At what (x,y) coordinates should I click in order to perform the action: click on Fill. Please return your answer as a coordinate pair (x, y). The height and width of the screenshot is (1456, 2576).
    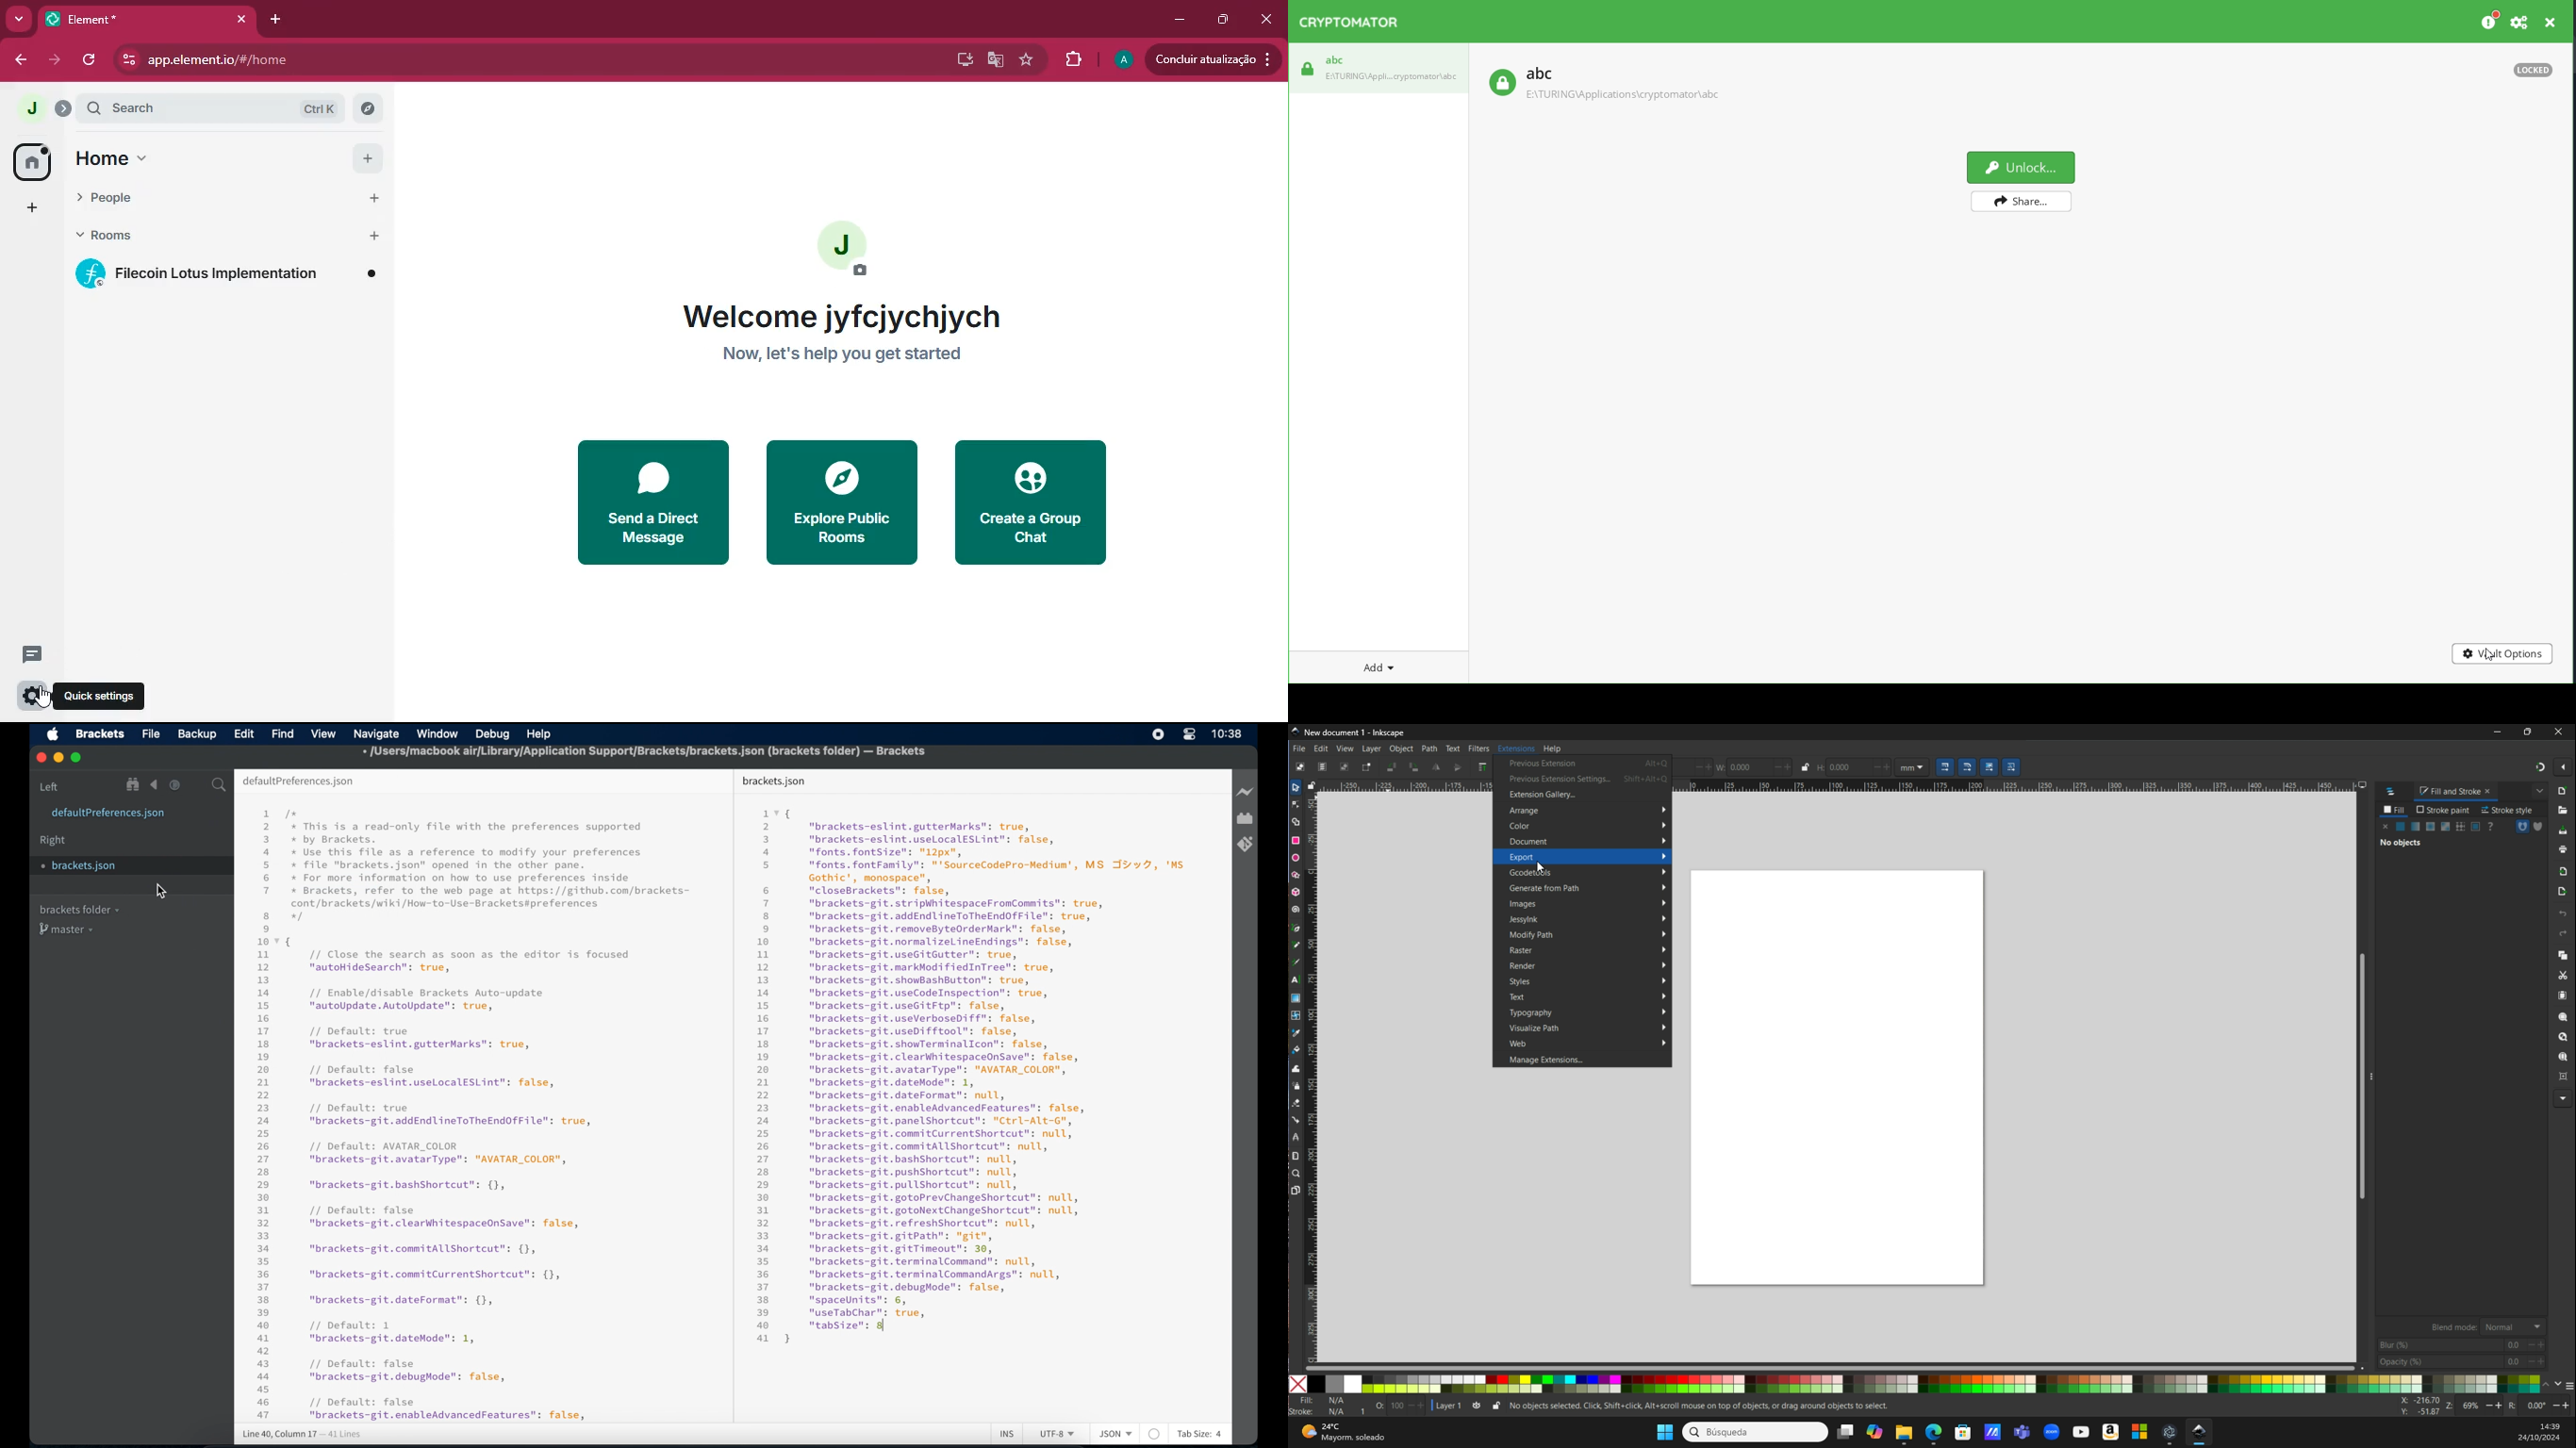
    Looking at the image, I should click on (2396, 811).